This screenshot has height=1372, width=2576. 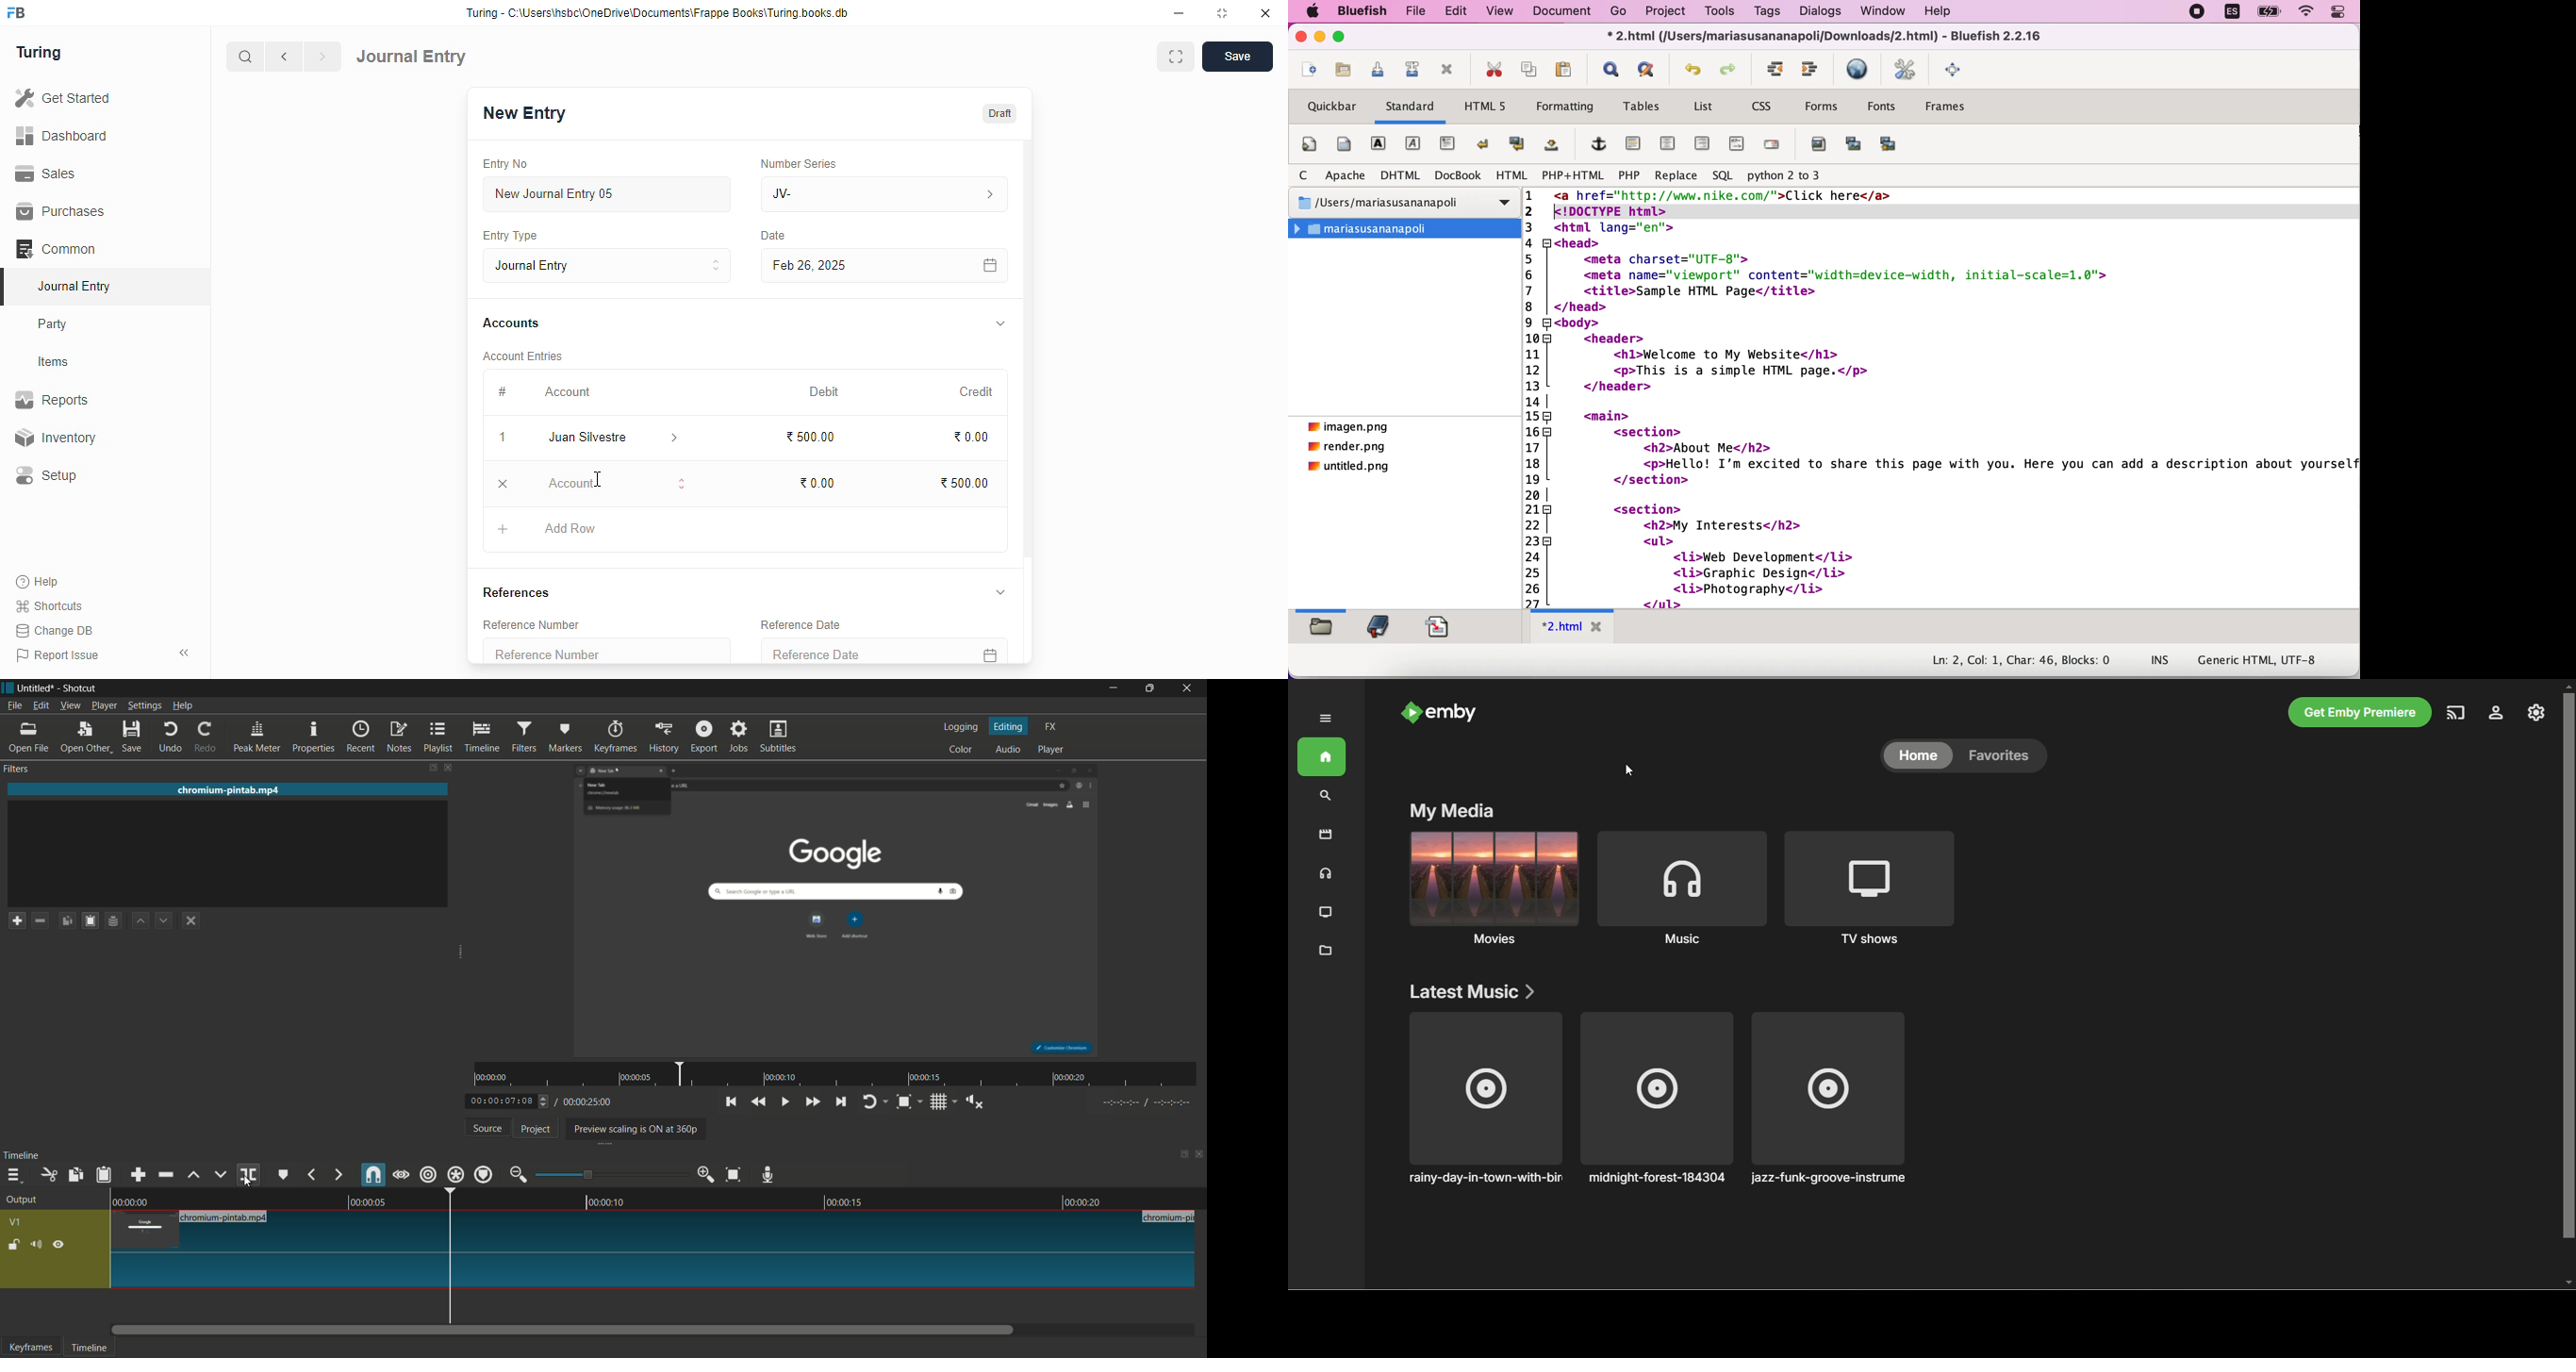 What do you see at coordinates (989, 265) in the screenshot?
I see `calendar icon` at bounding box center [989, 265].